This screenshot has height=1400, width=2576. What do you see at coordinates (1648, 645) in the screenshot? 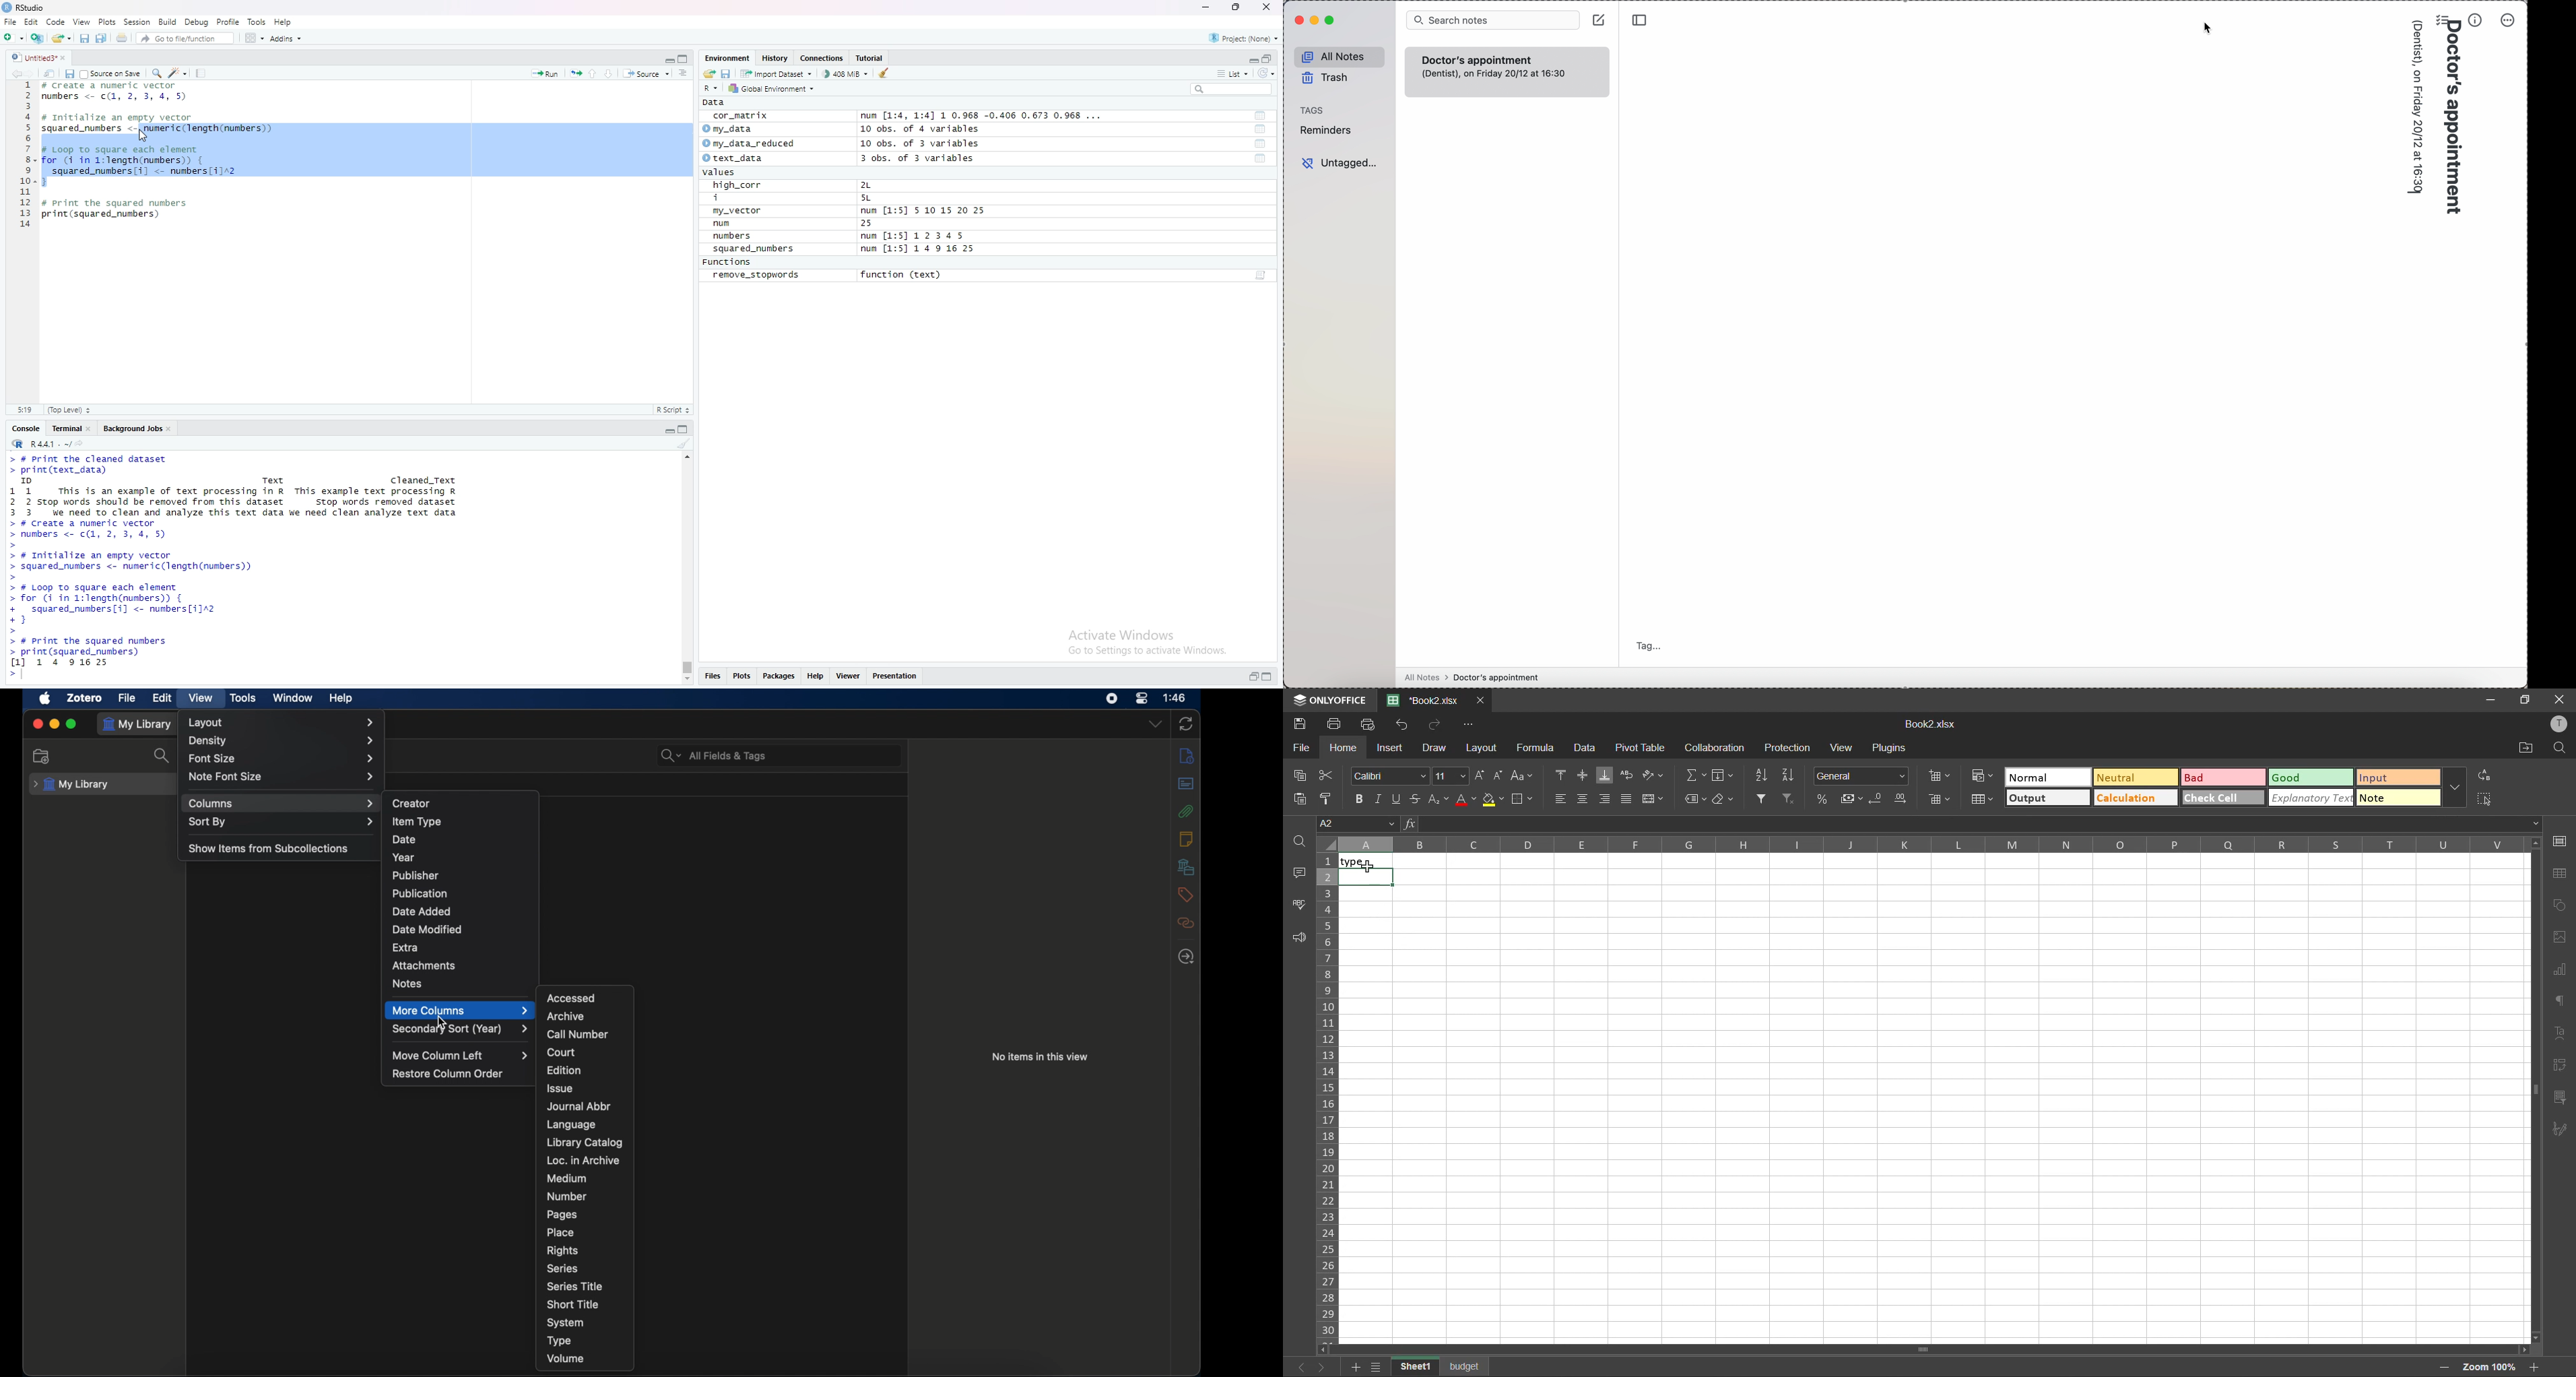
I see `tag` at bounding box center [1648, 645].